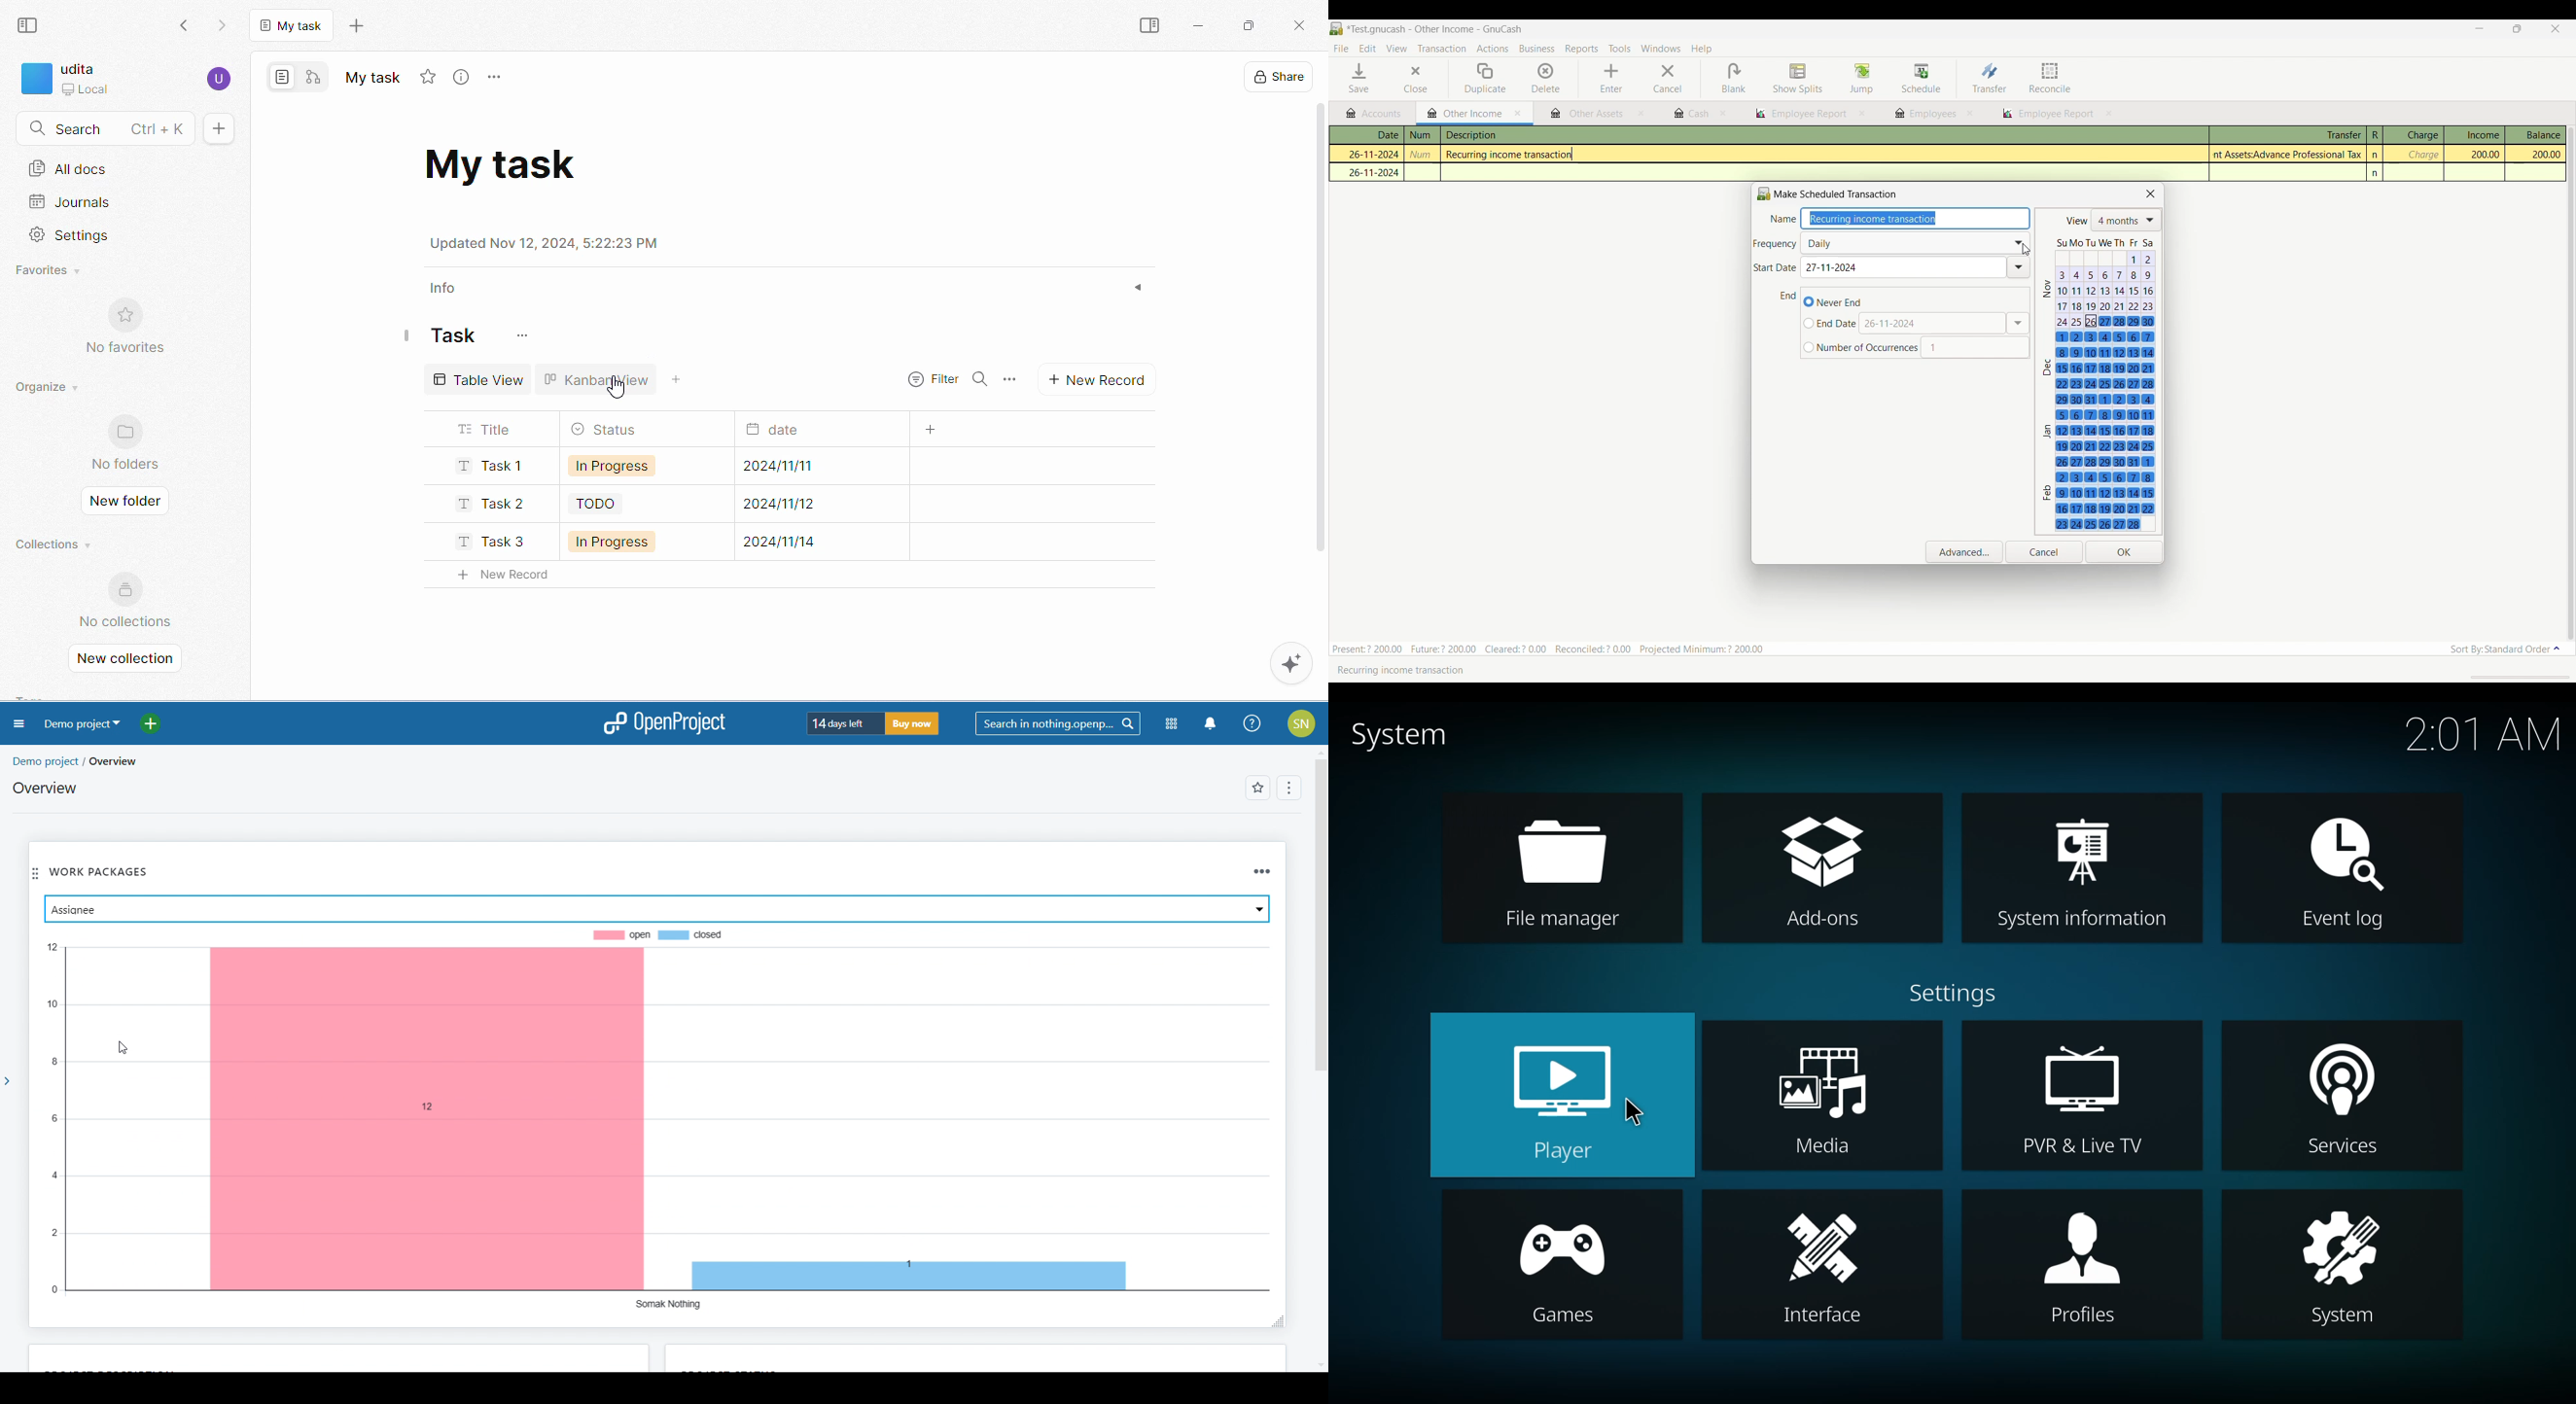 Image resolution: width=2576 pixels, height=1428 pixels. I want to click on vertical scroll bar, so click(1320, 345).